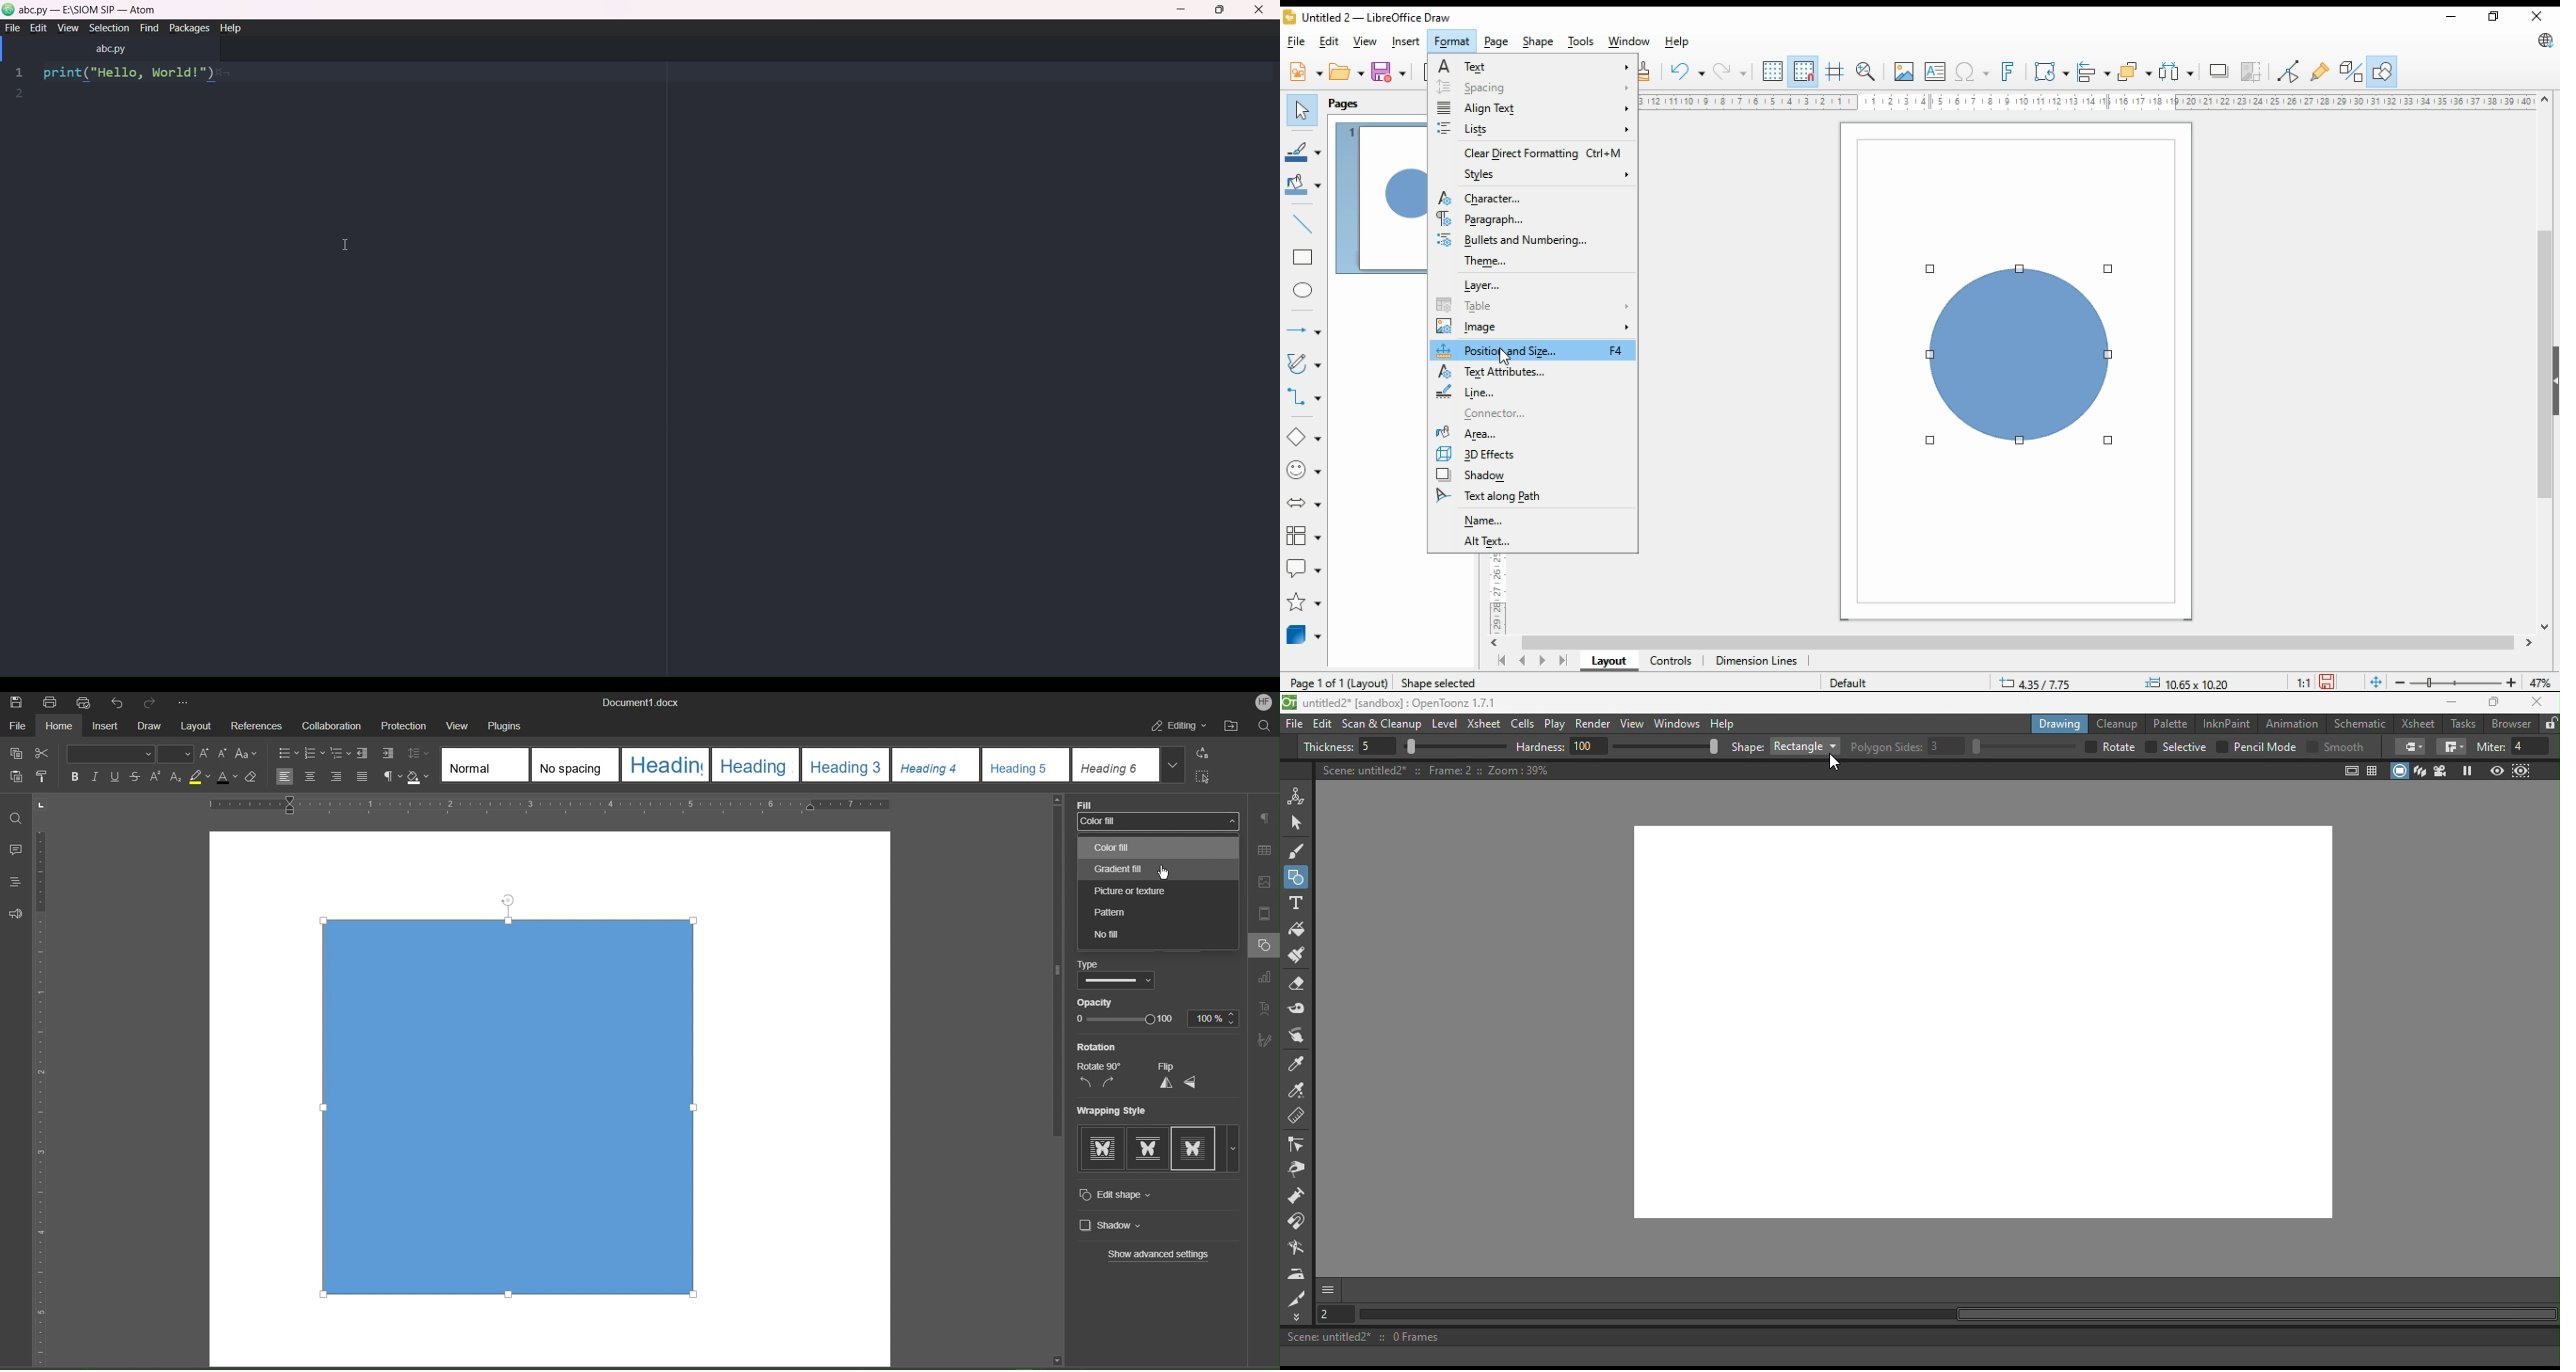 The image size is (2576, 1372). I want to click on Heading 5, so click(1026, 765).